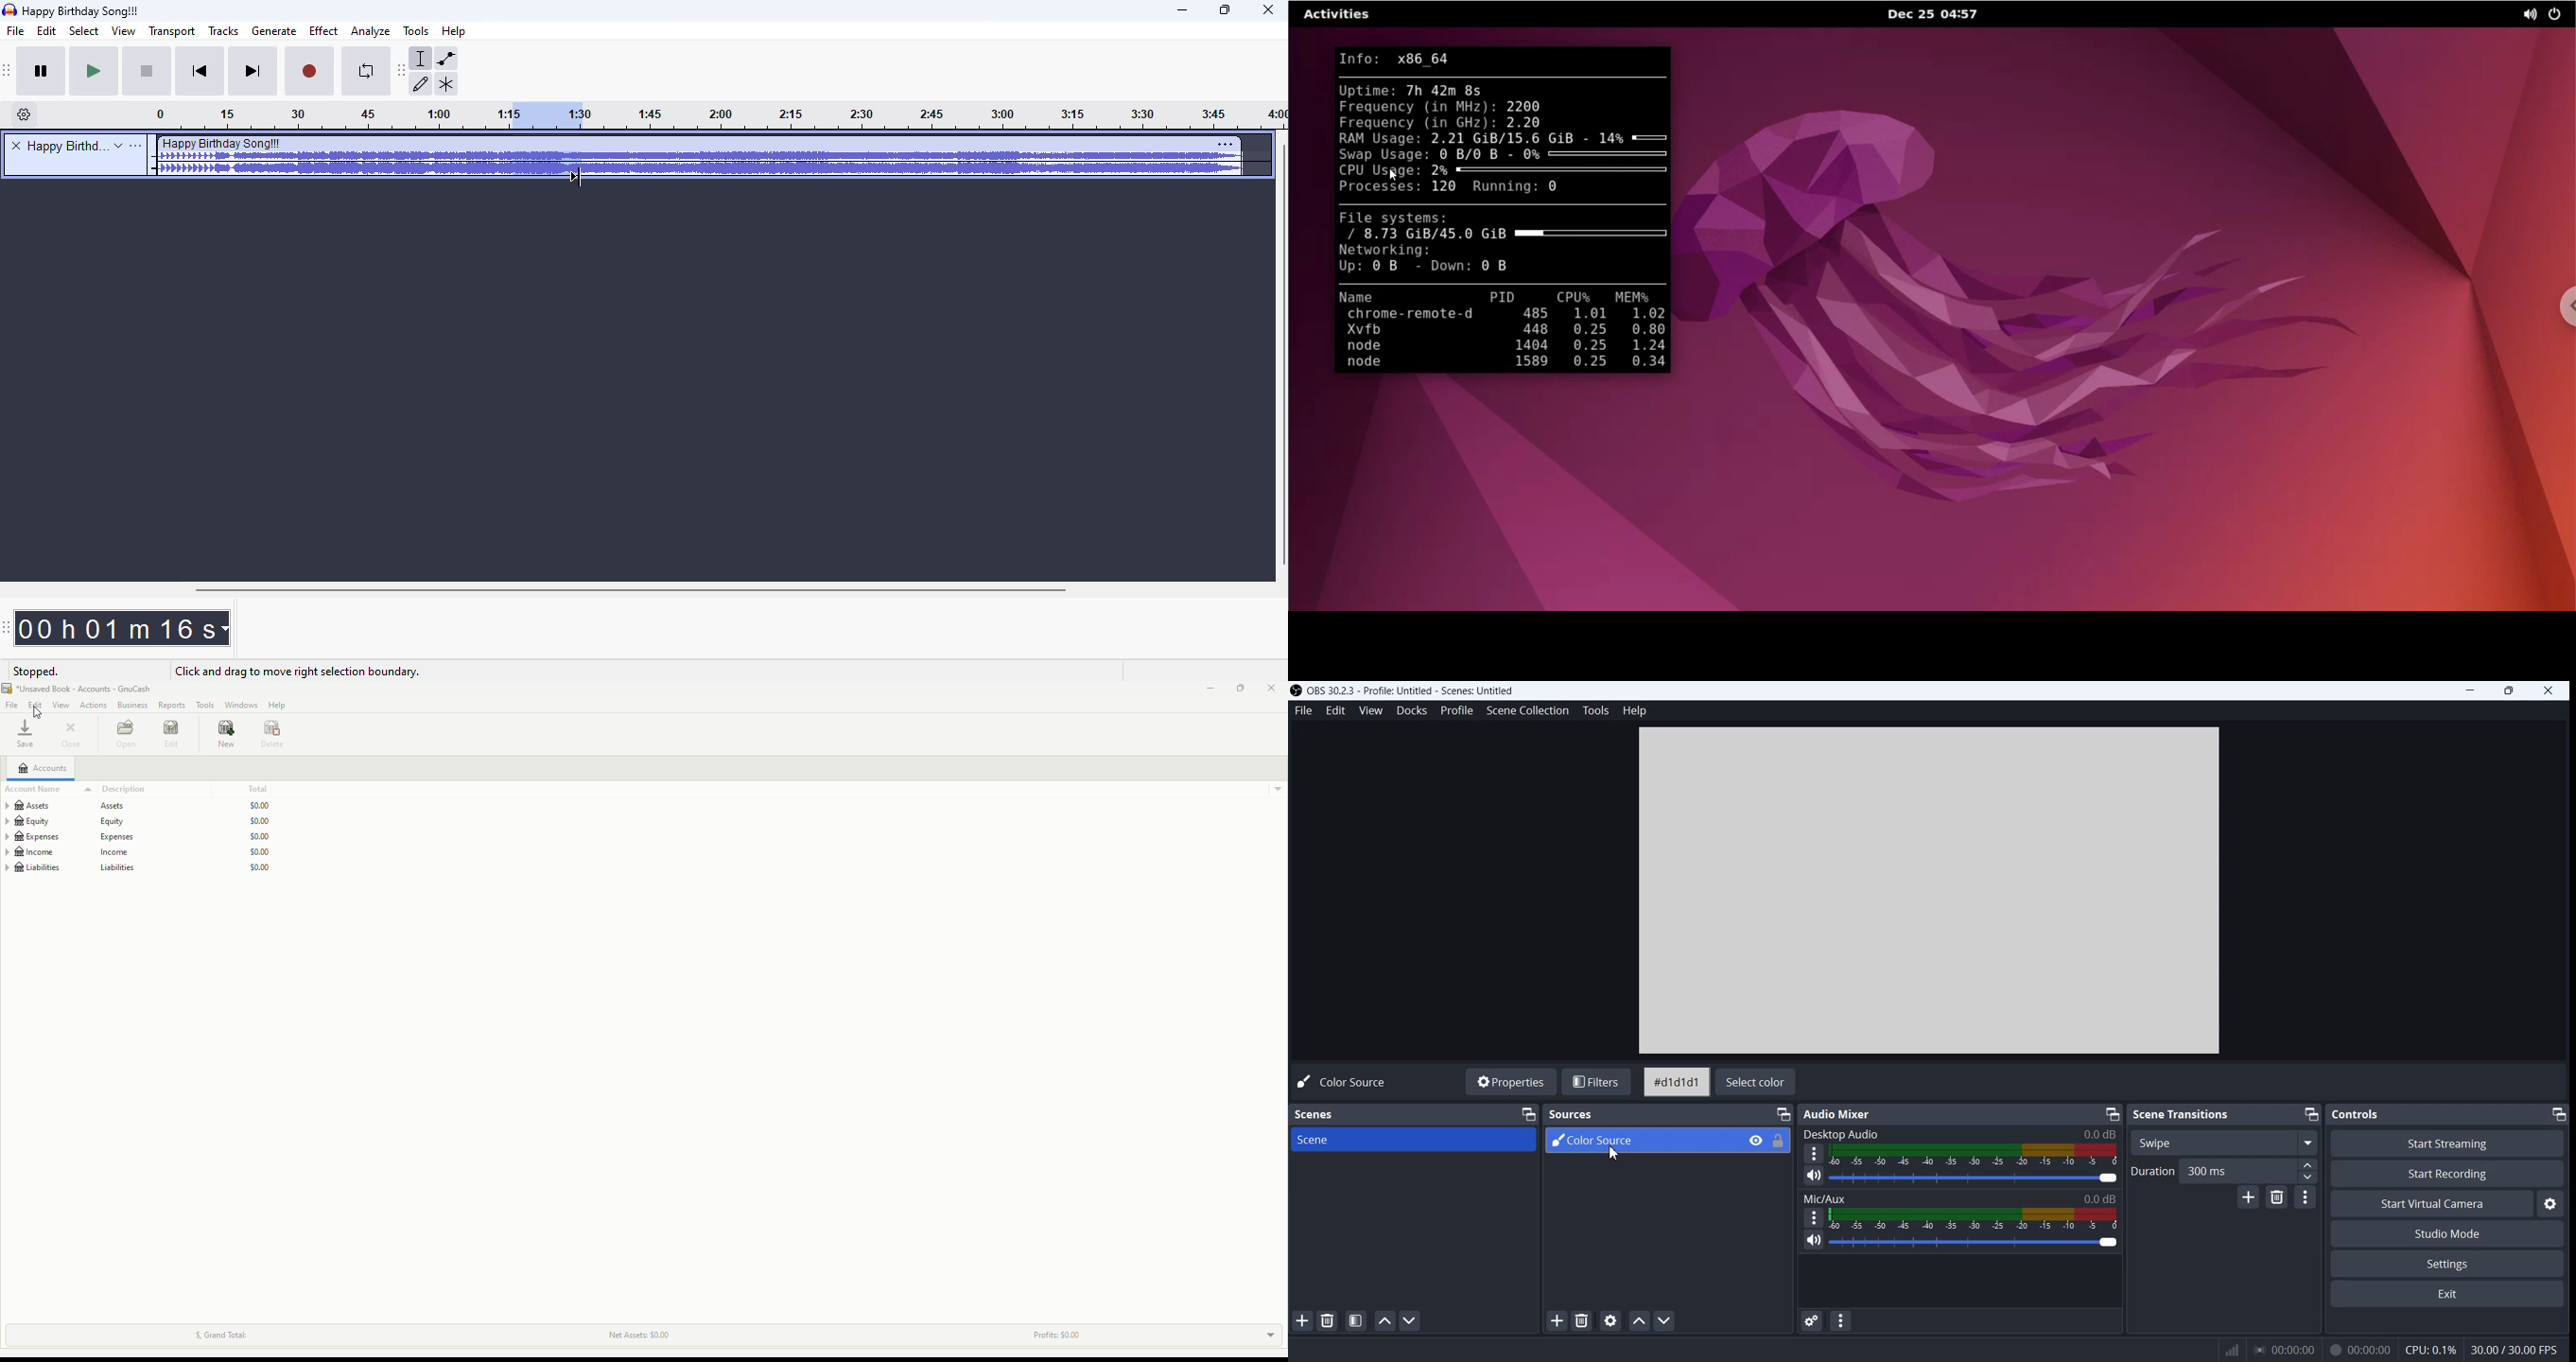 The width and height of the screenshot is (2576, 1372). Describe the element at coordinates (2357, 1114) in the screenshot. I see `Text` at that location.